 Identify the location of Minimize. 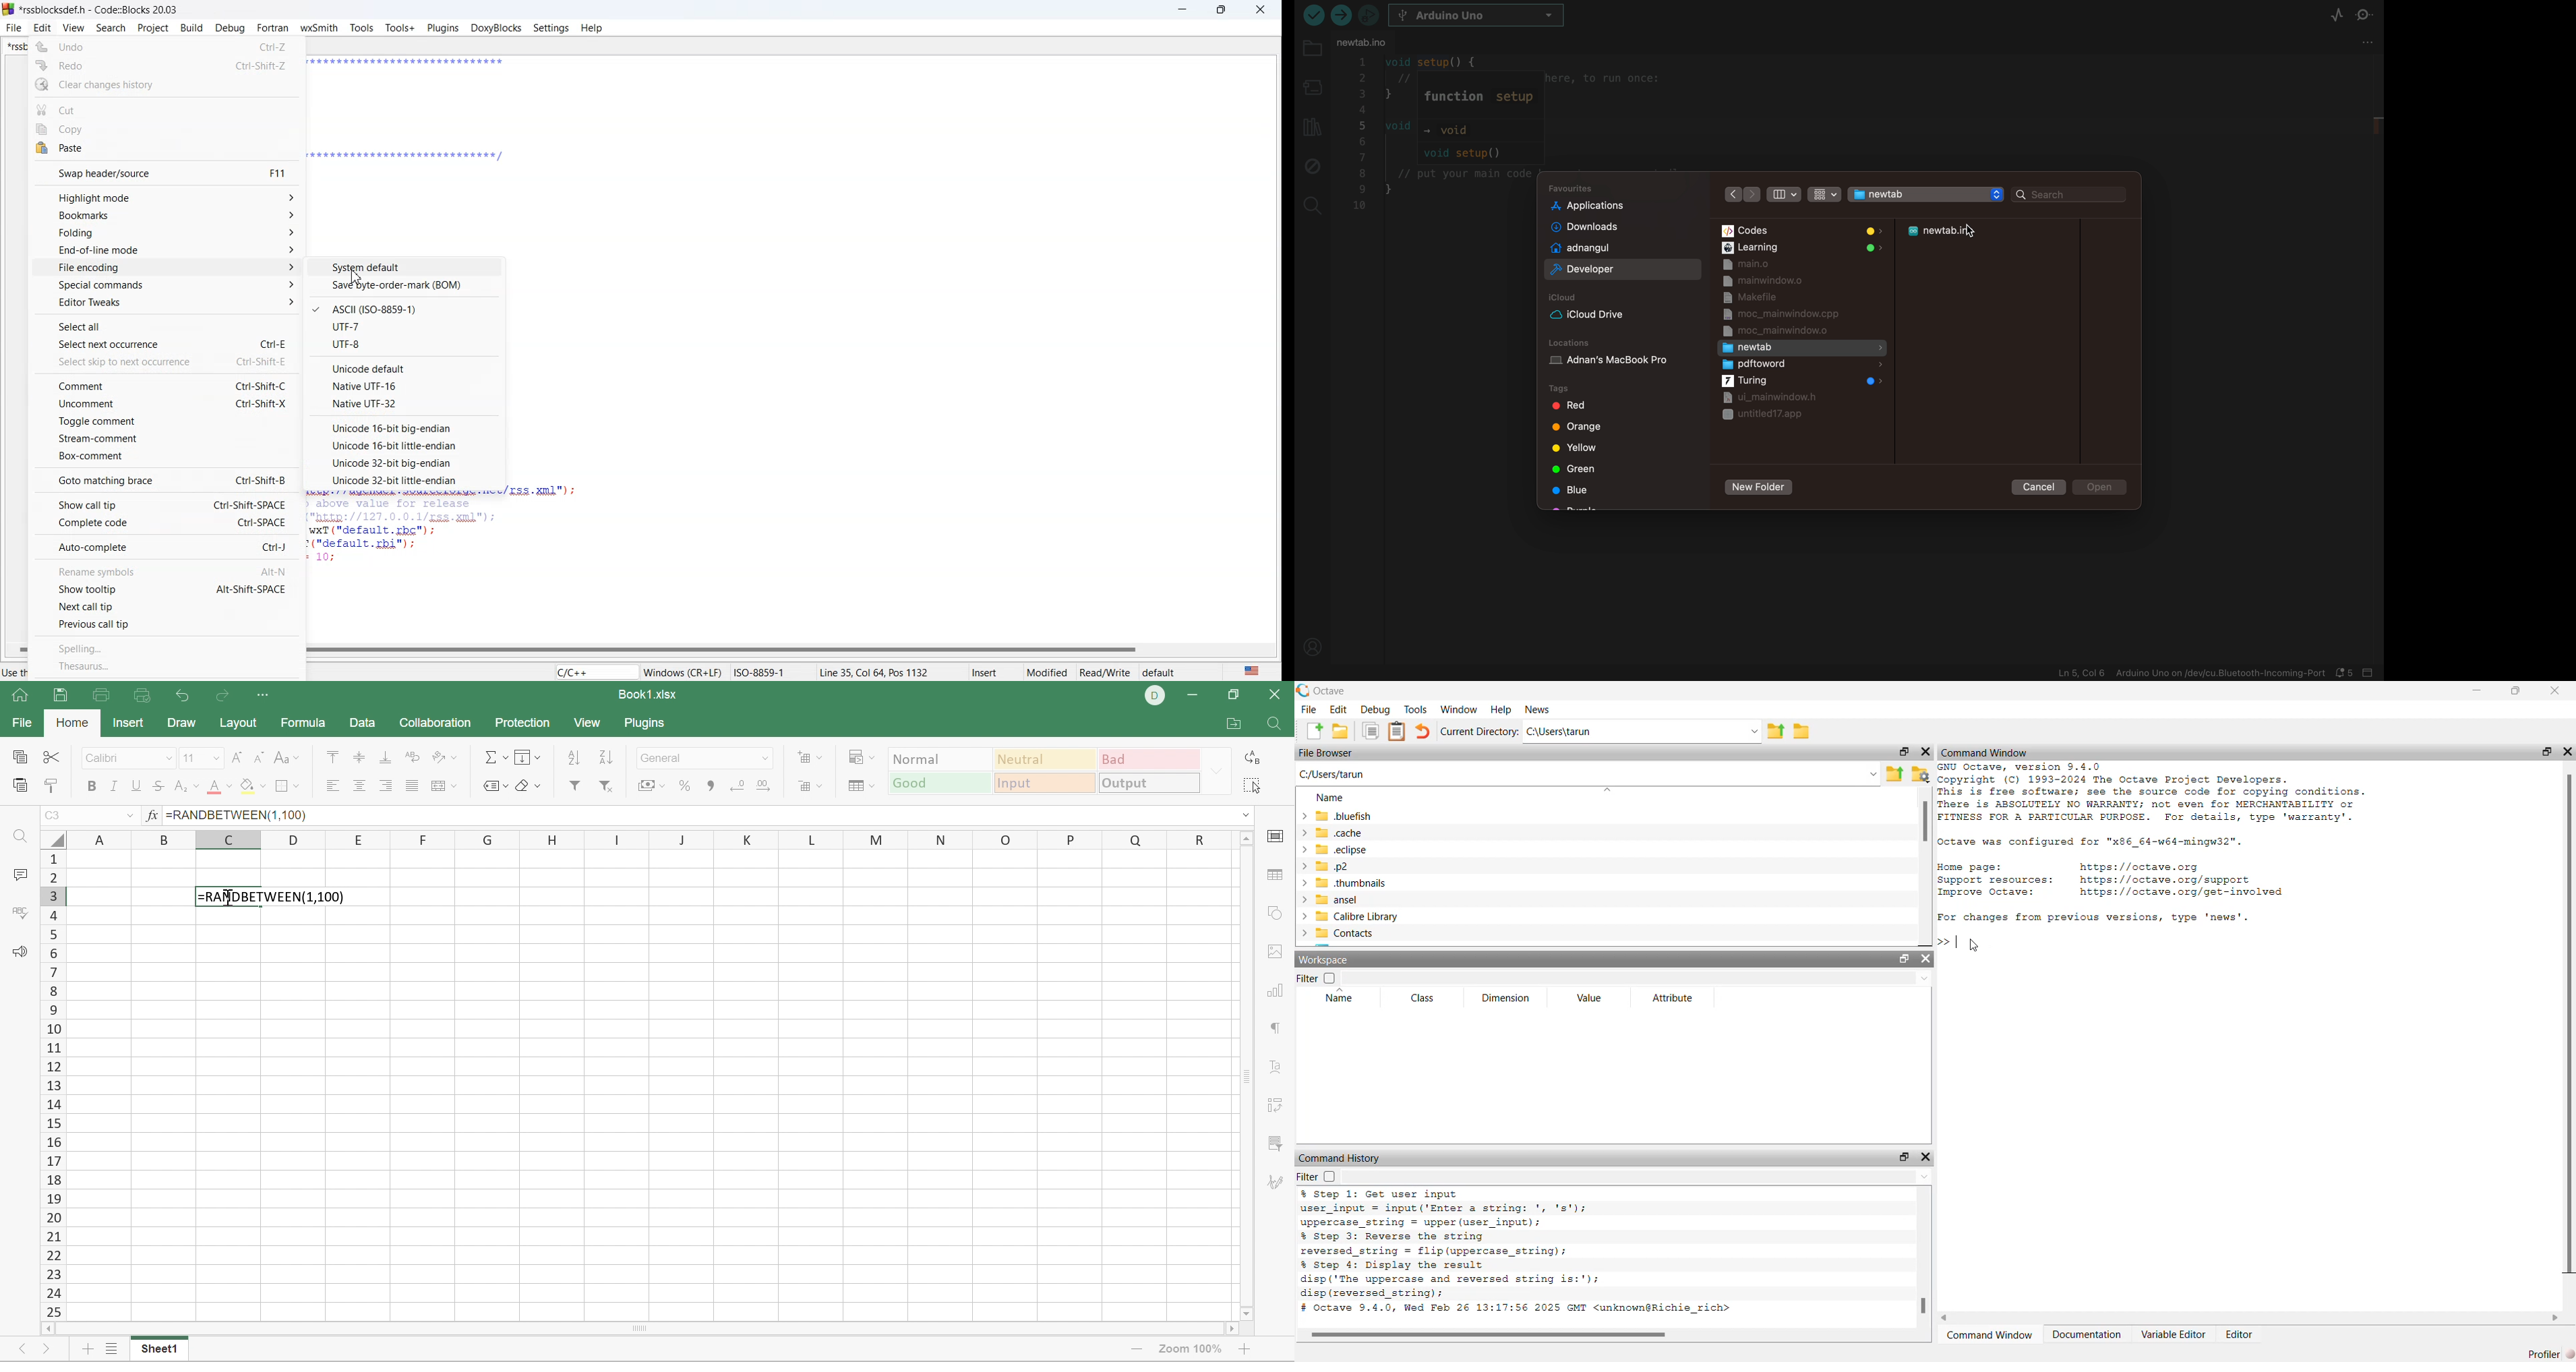
(1193, 694).